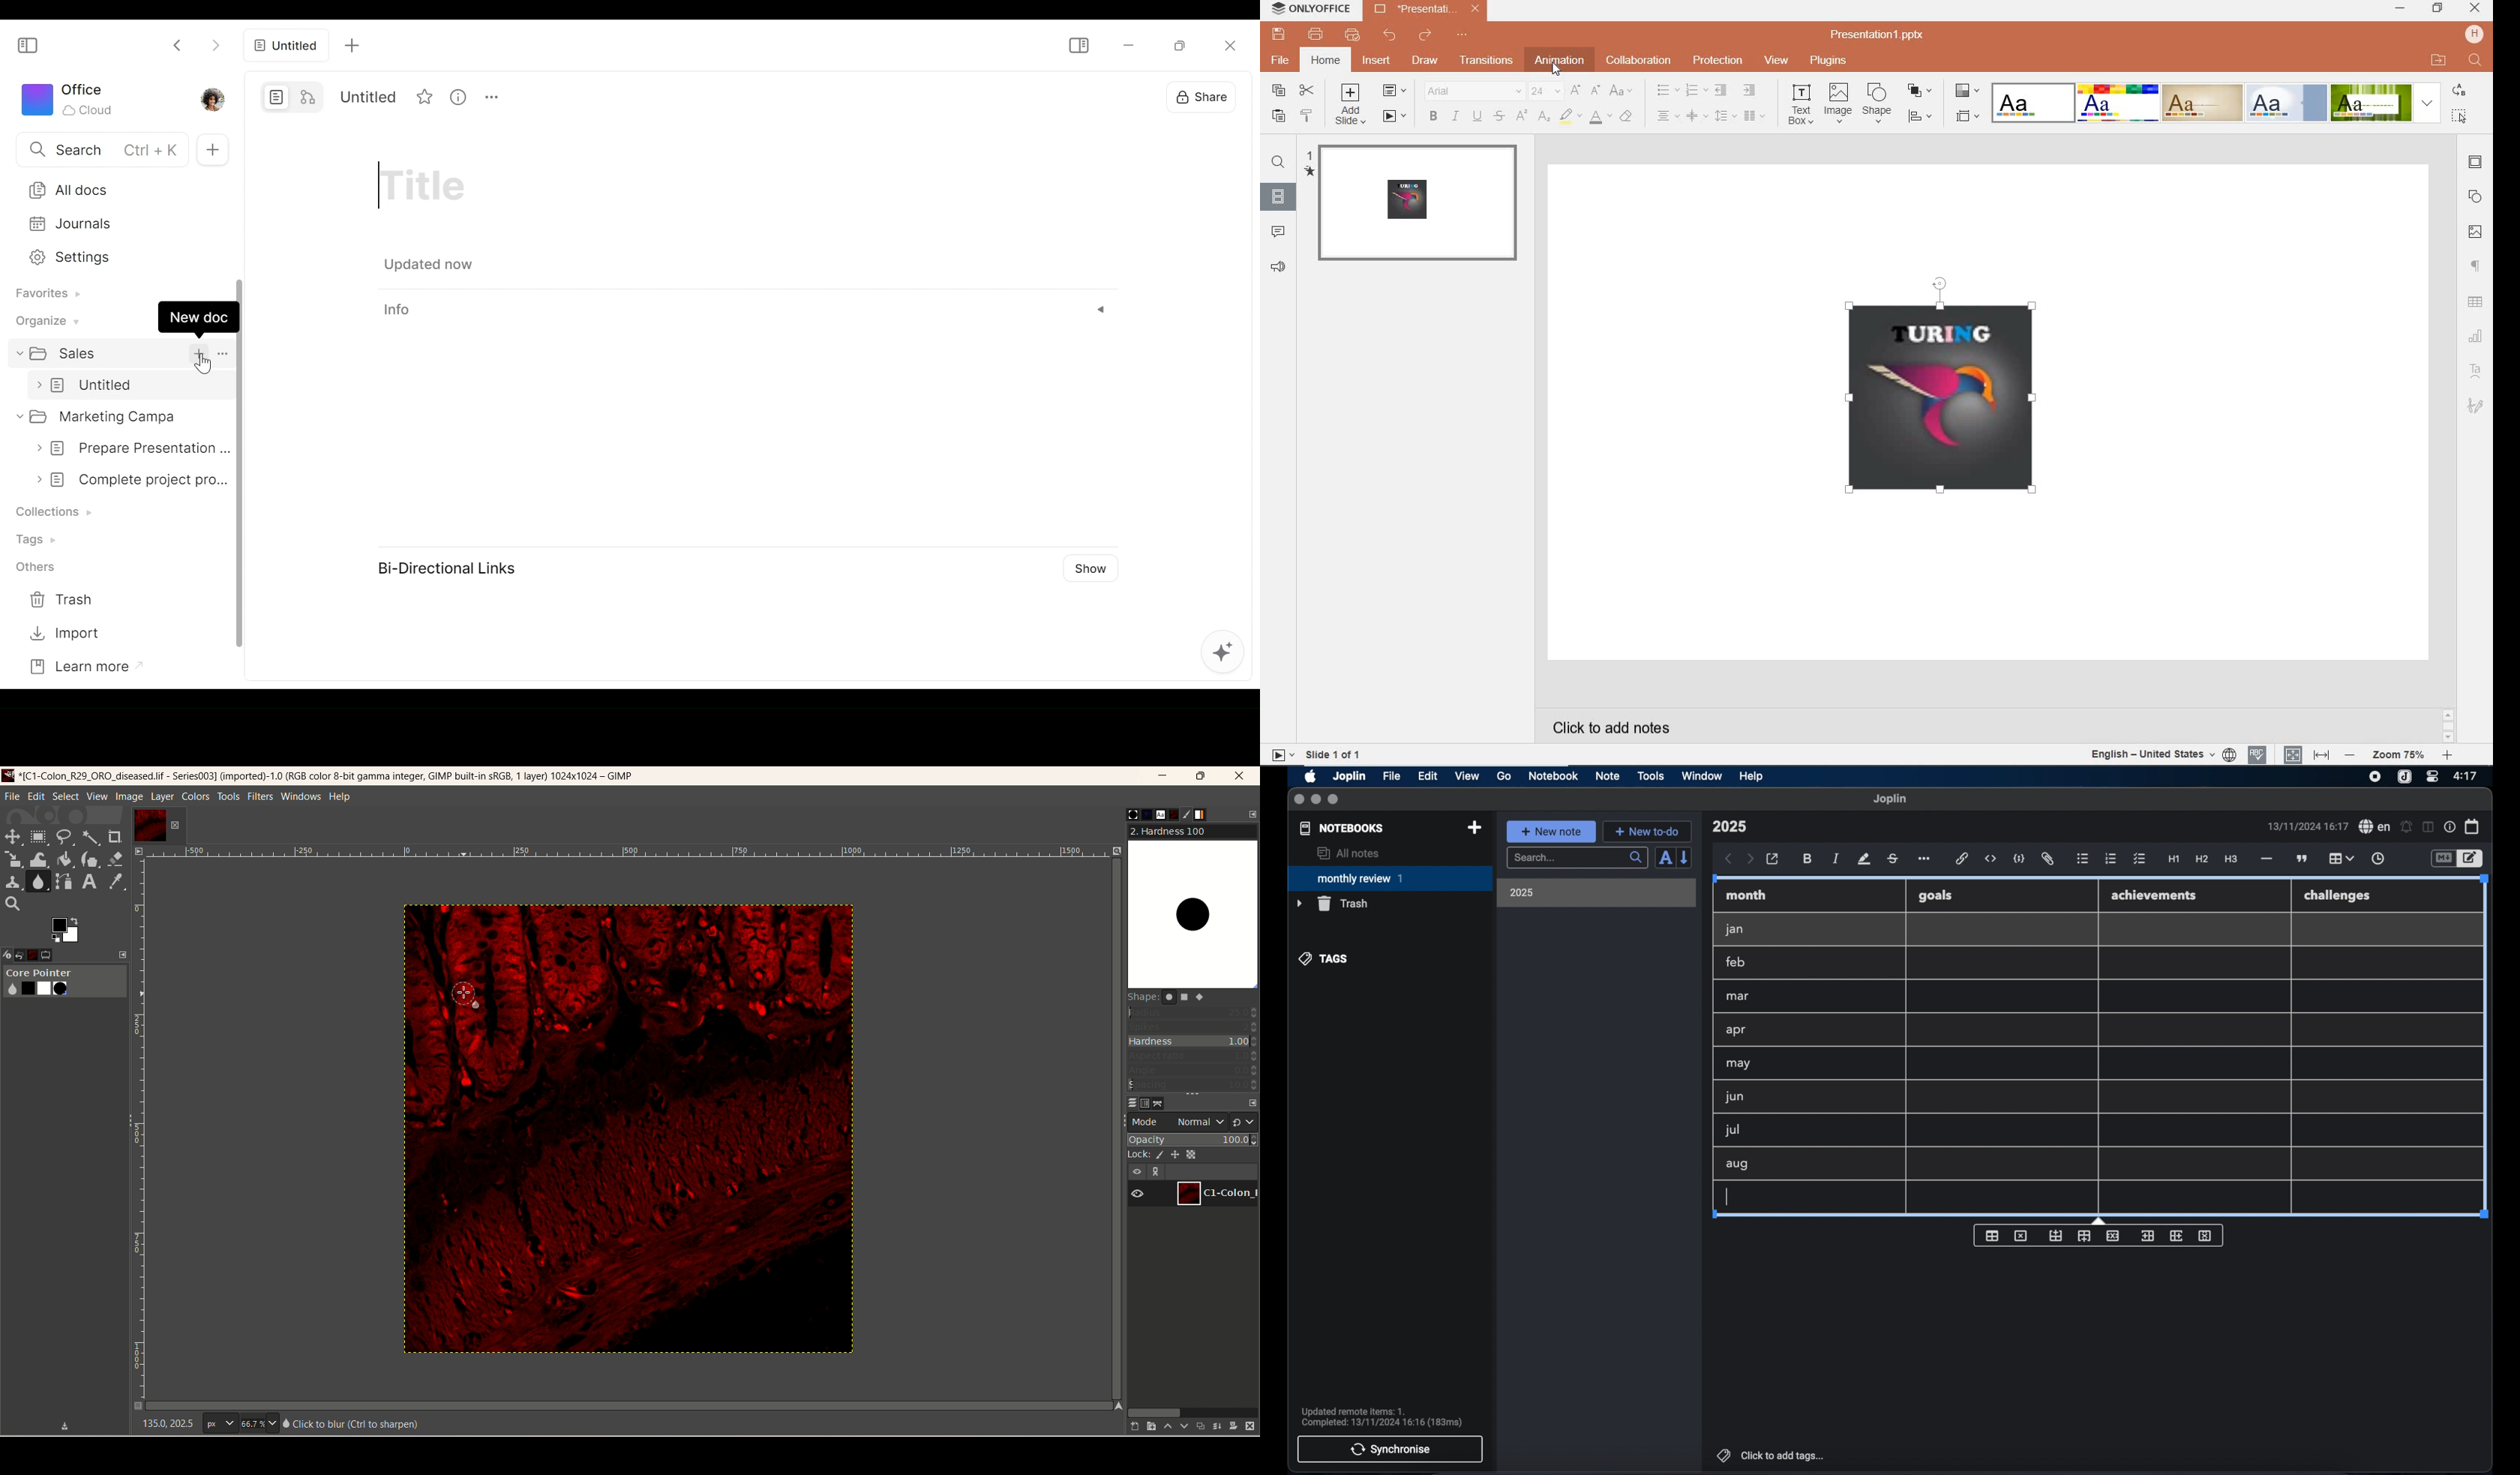  Describe the element at coordinates (1332, 904) in the screenshot. I see `trash` at that location.